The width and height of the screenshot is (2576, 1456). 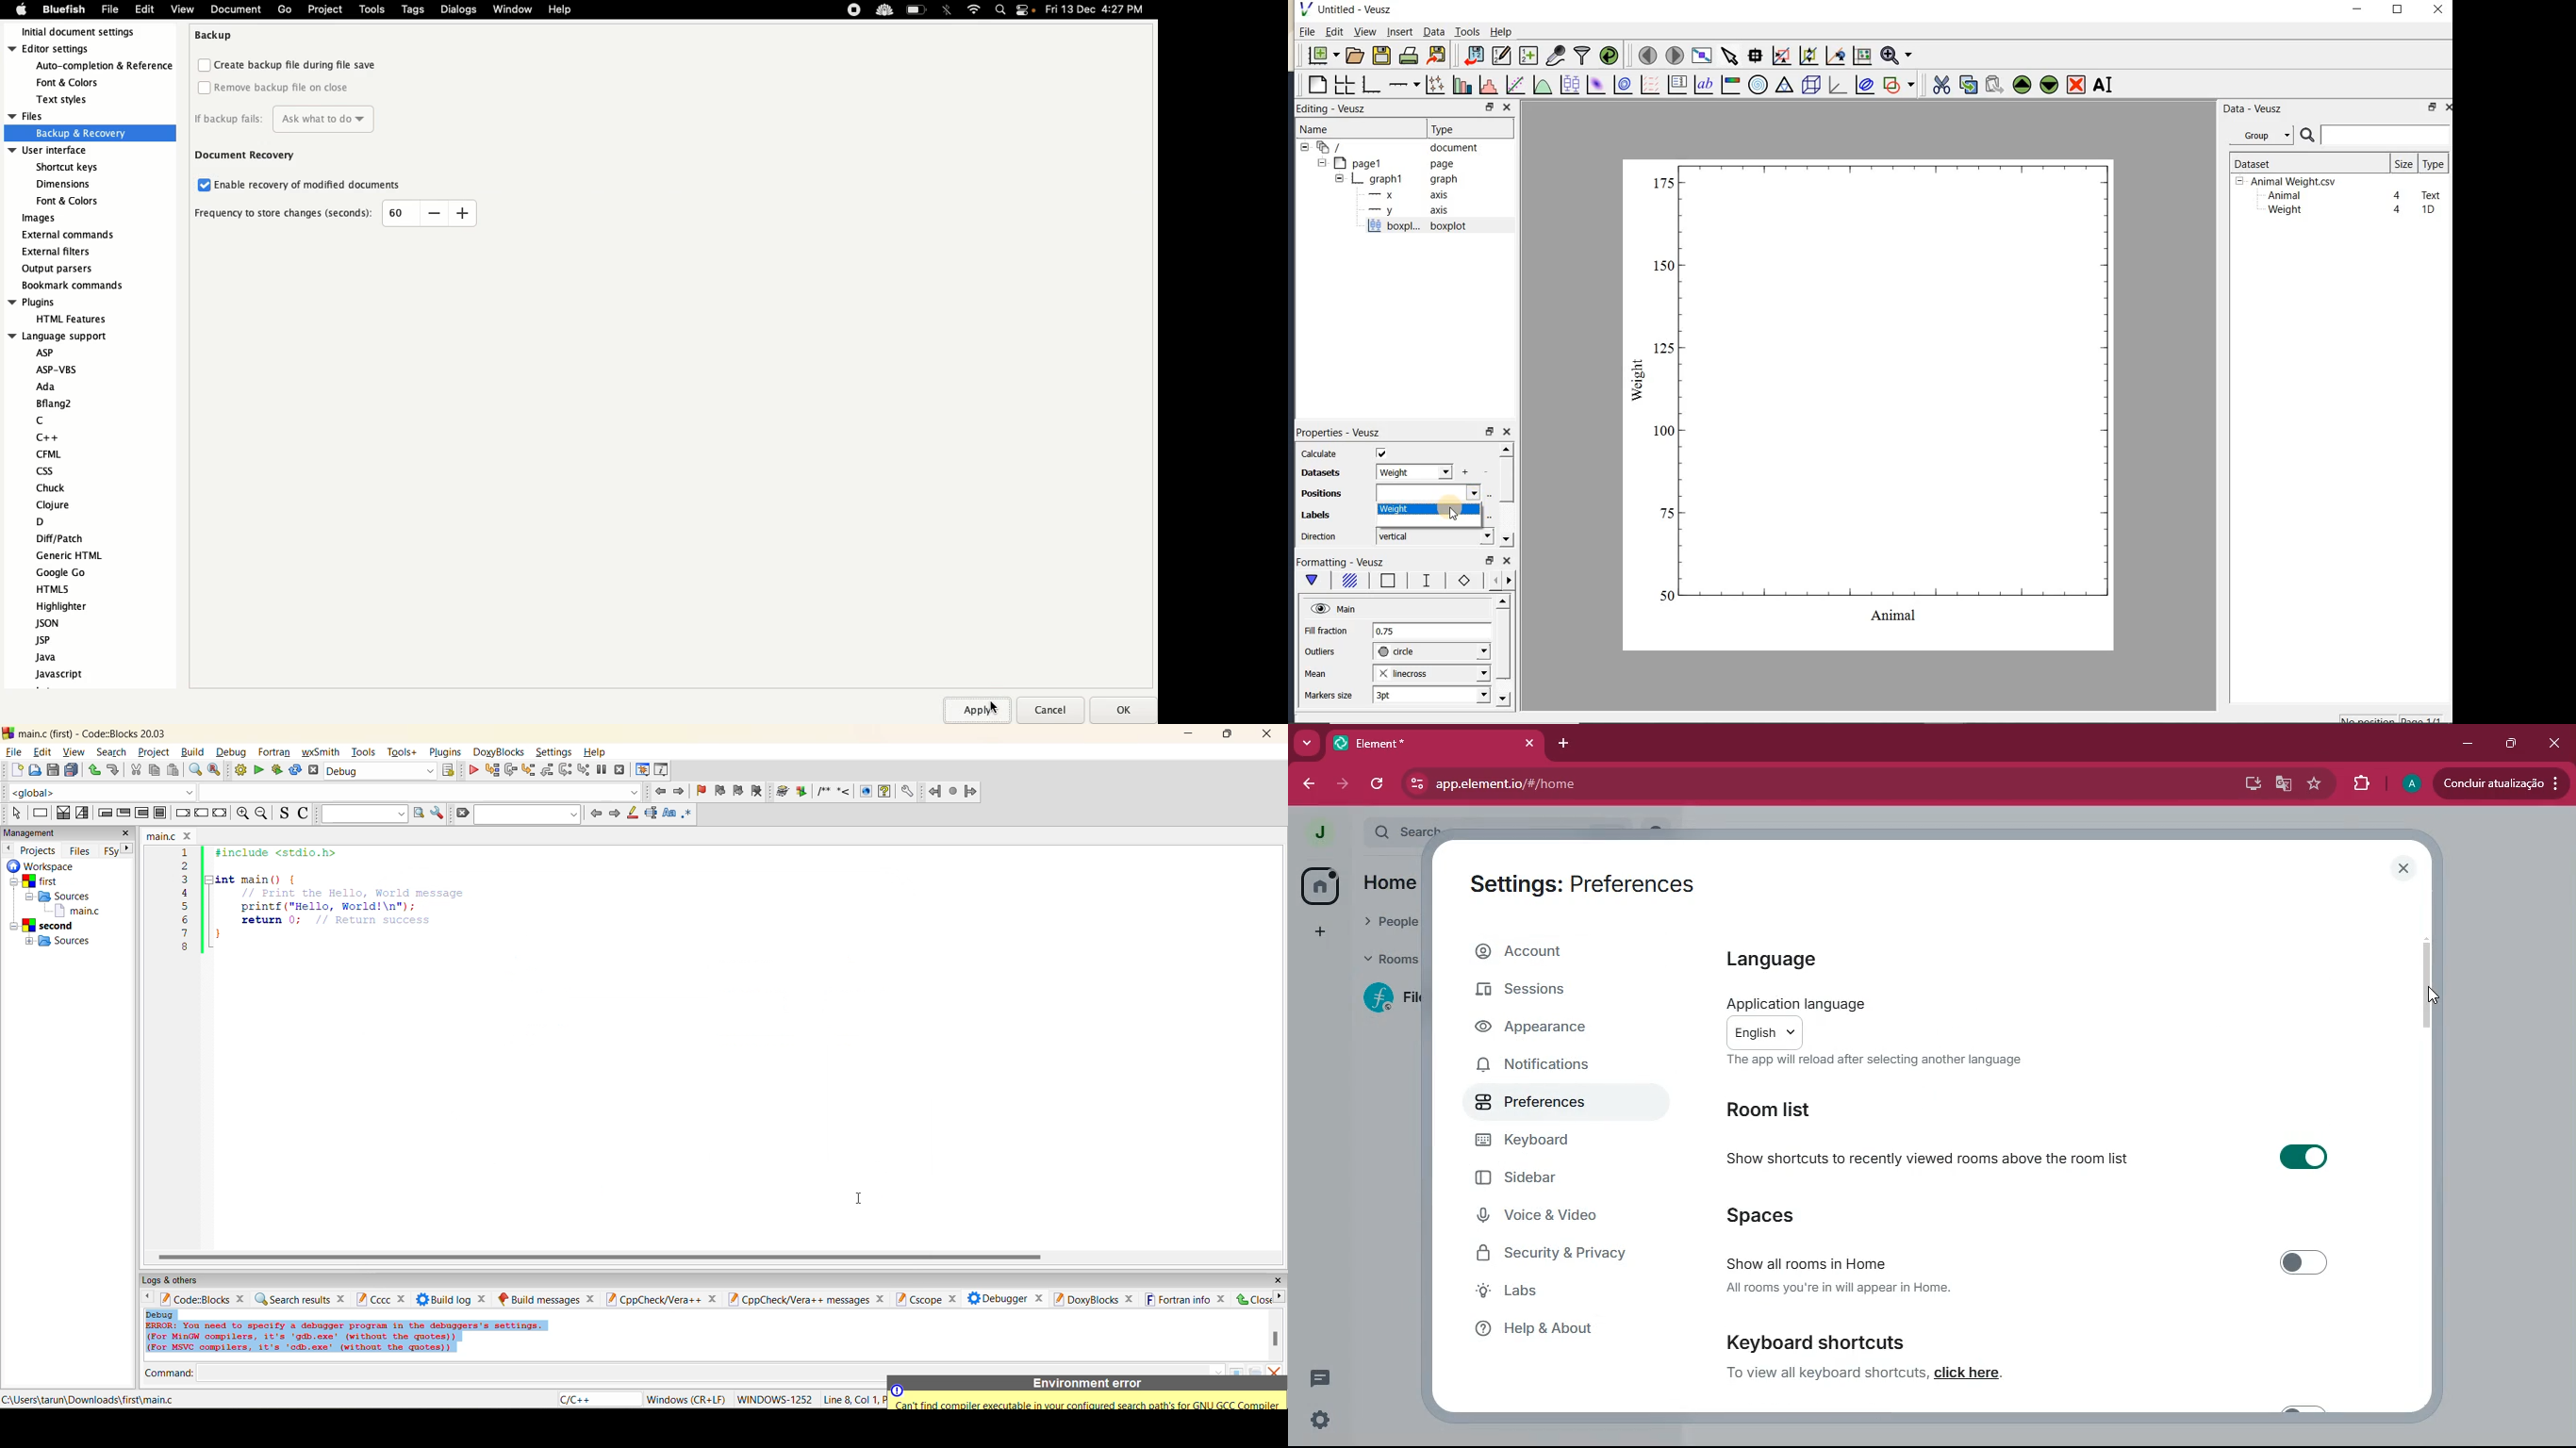 I want to click on show all rooms in home. all rooms you're in will appear in home., so click(x=1840, y=1271).